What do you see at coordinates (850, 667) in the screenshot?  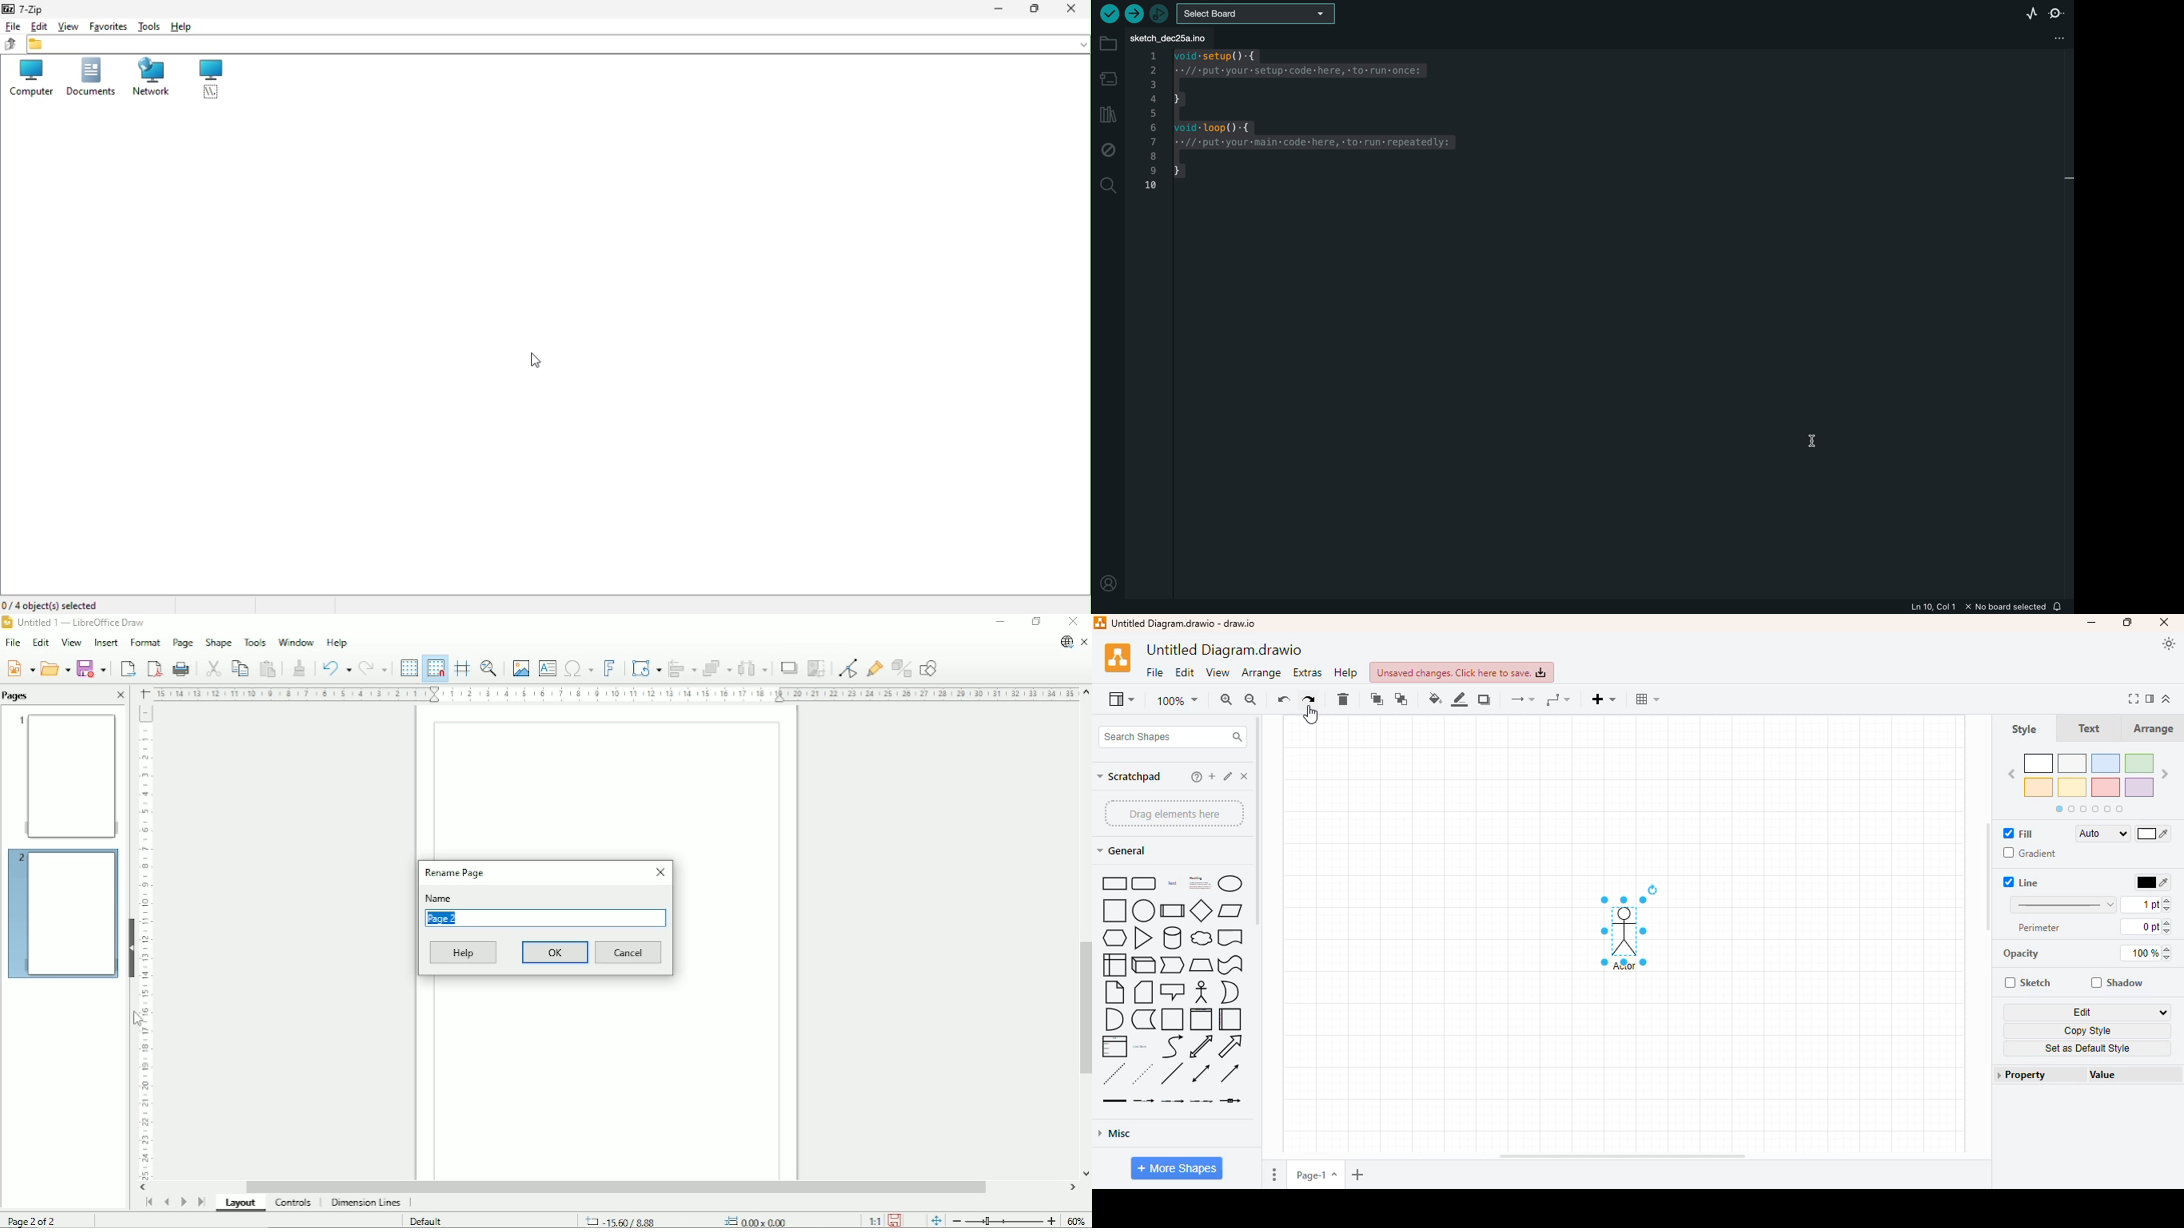 I see `Toggle point edit mode` at bounding box center [850, 667].